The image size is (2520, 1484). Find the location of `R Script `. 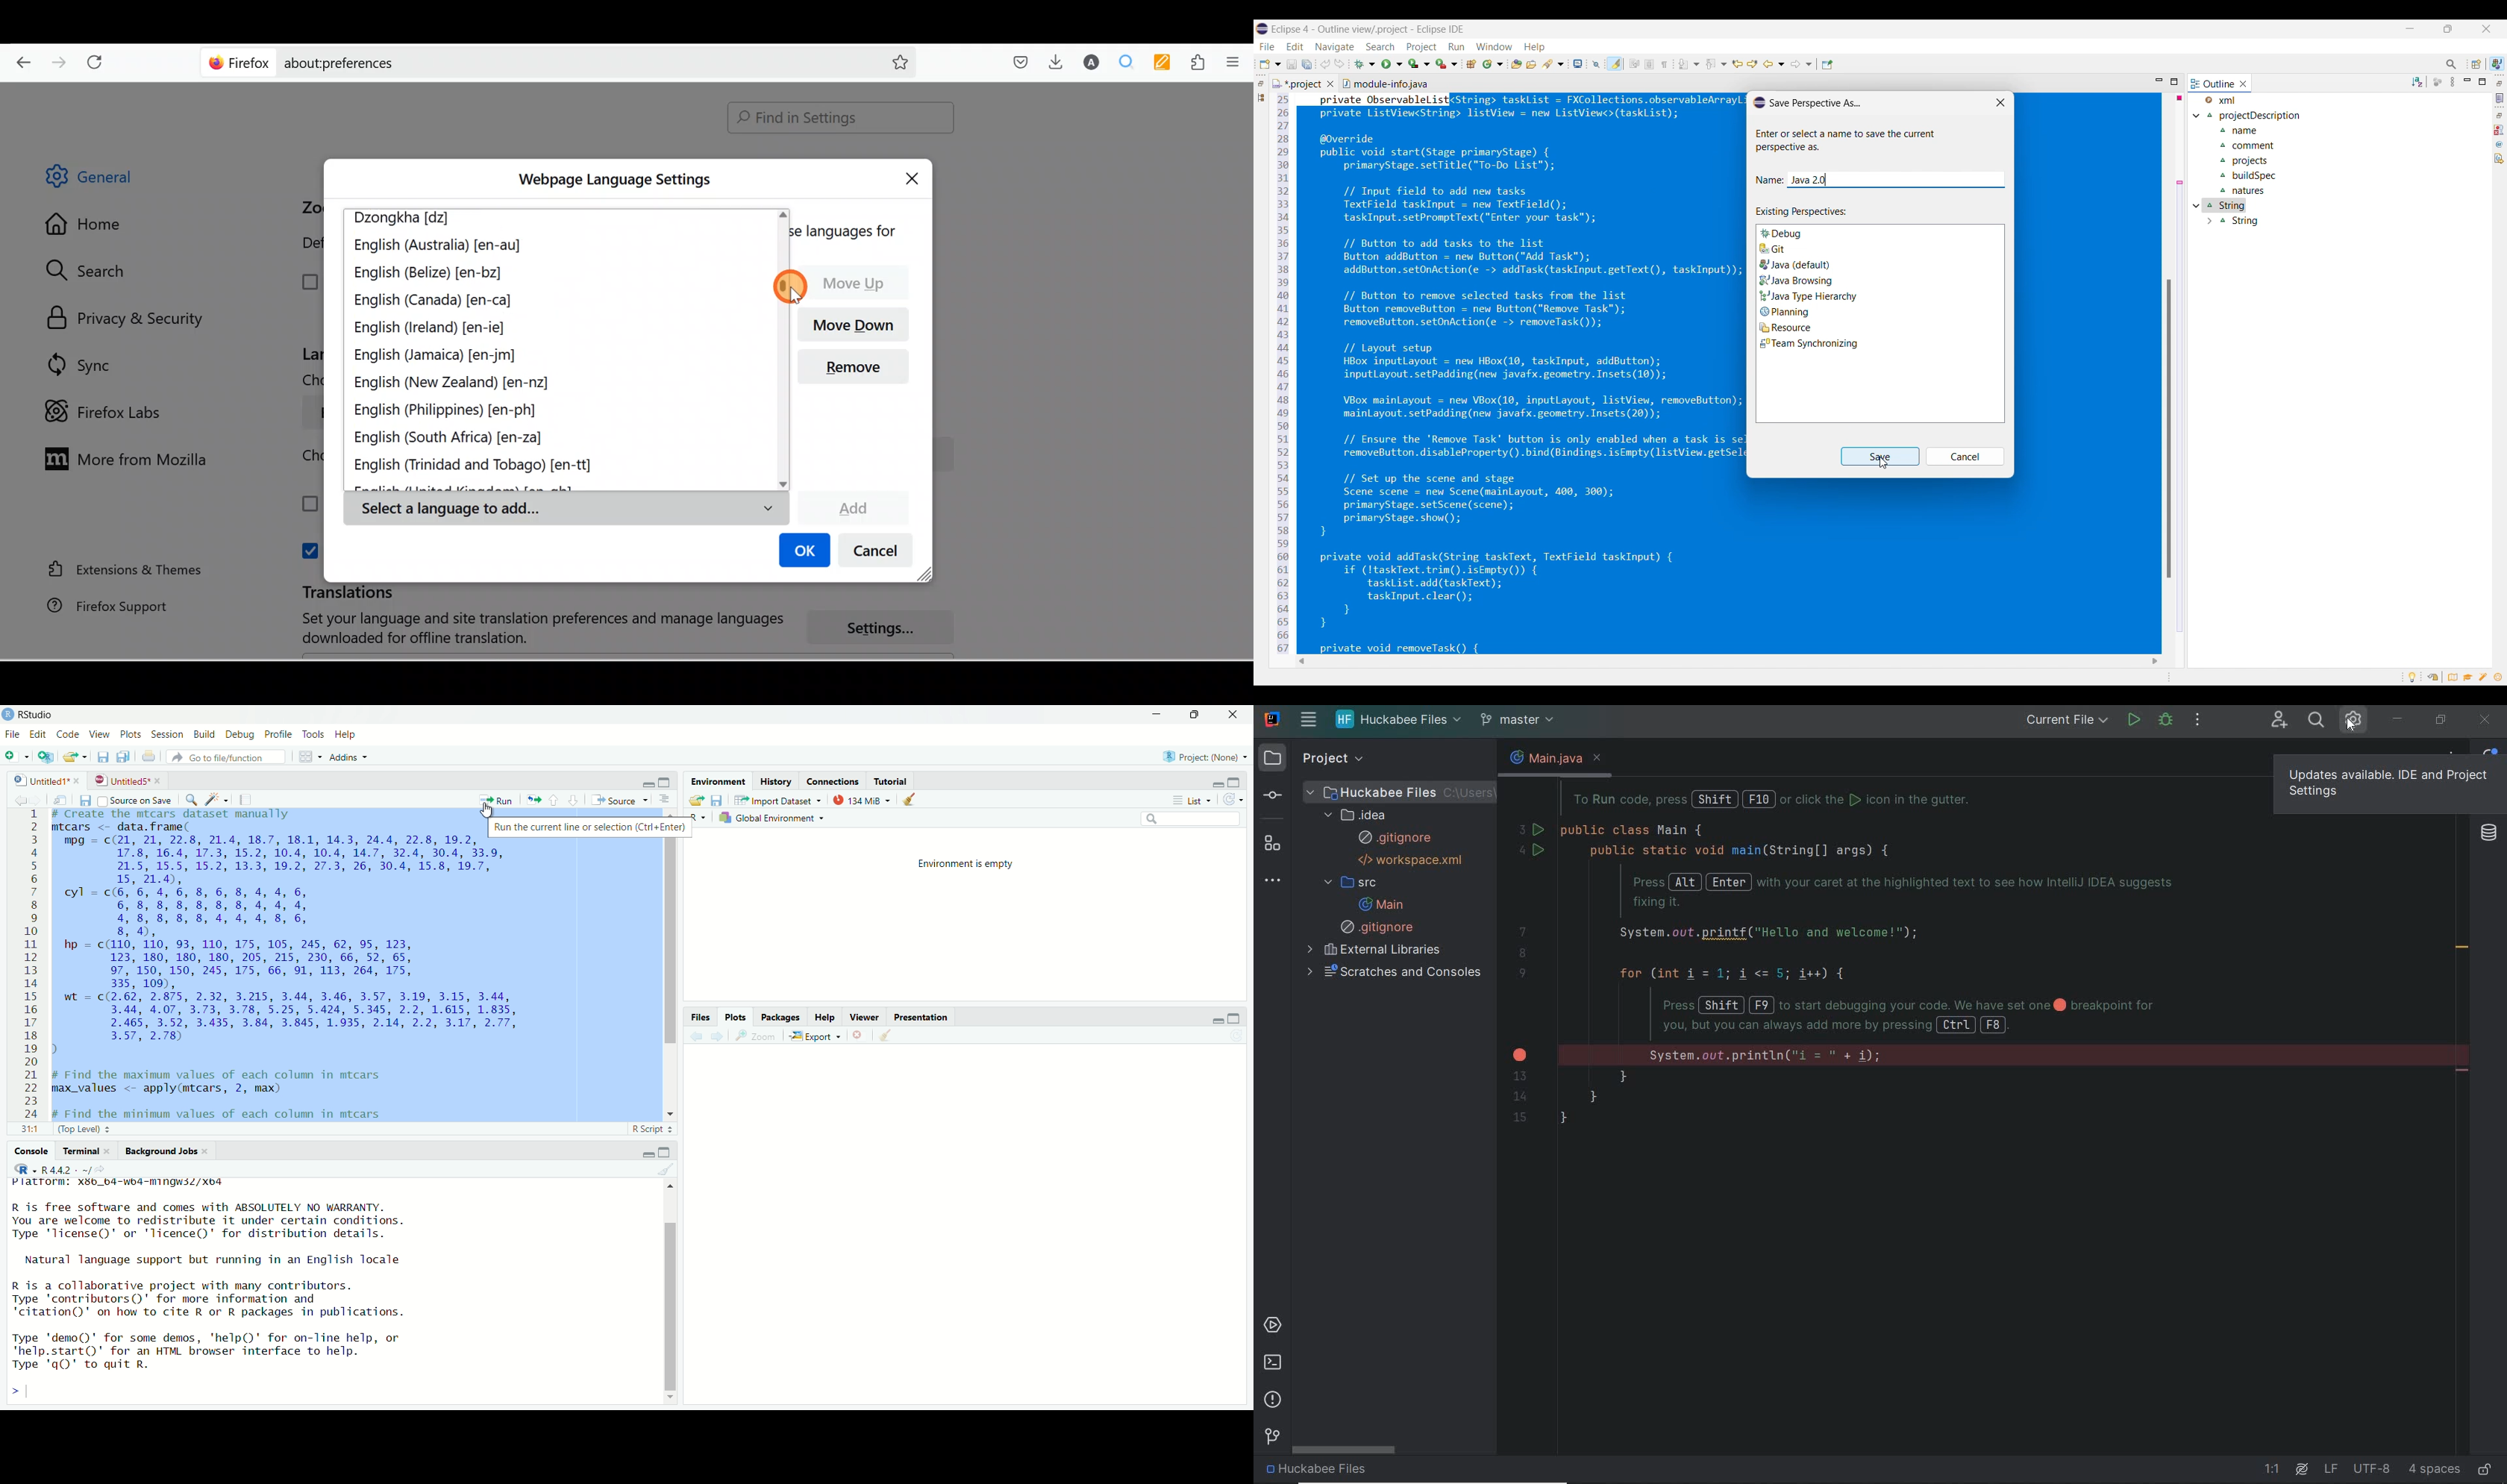

R Script  is located at coordinates (649, 1127).